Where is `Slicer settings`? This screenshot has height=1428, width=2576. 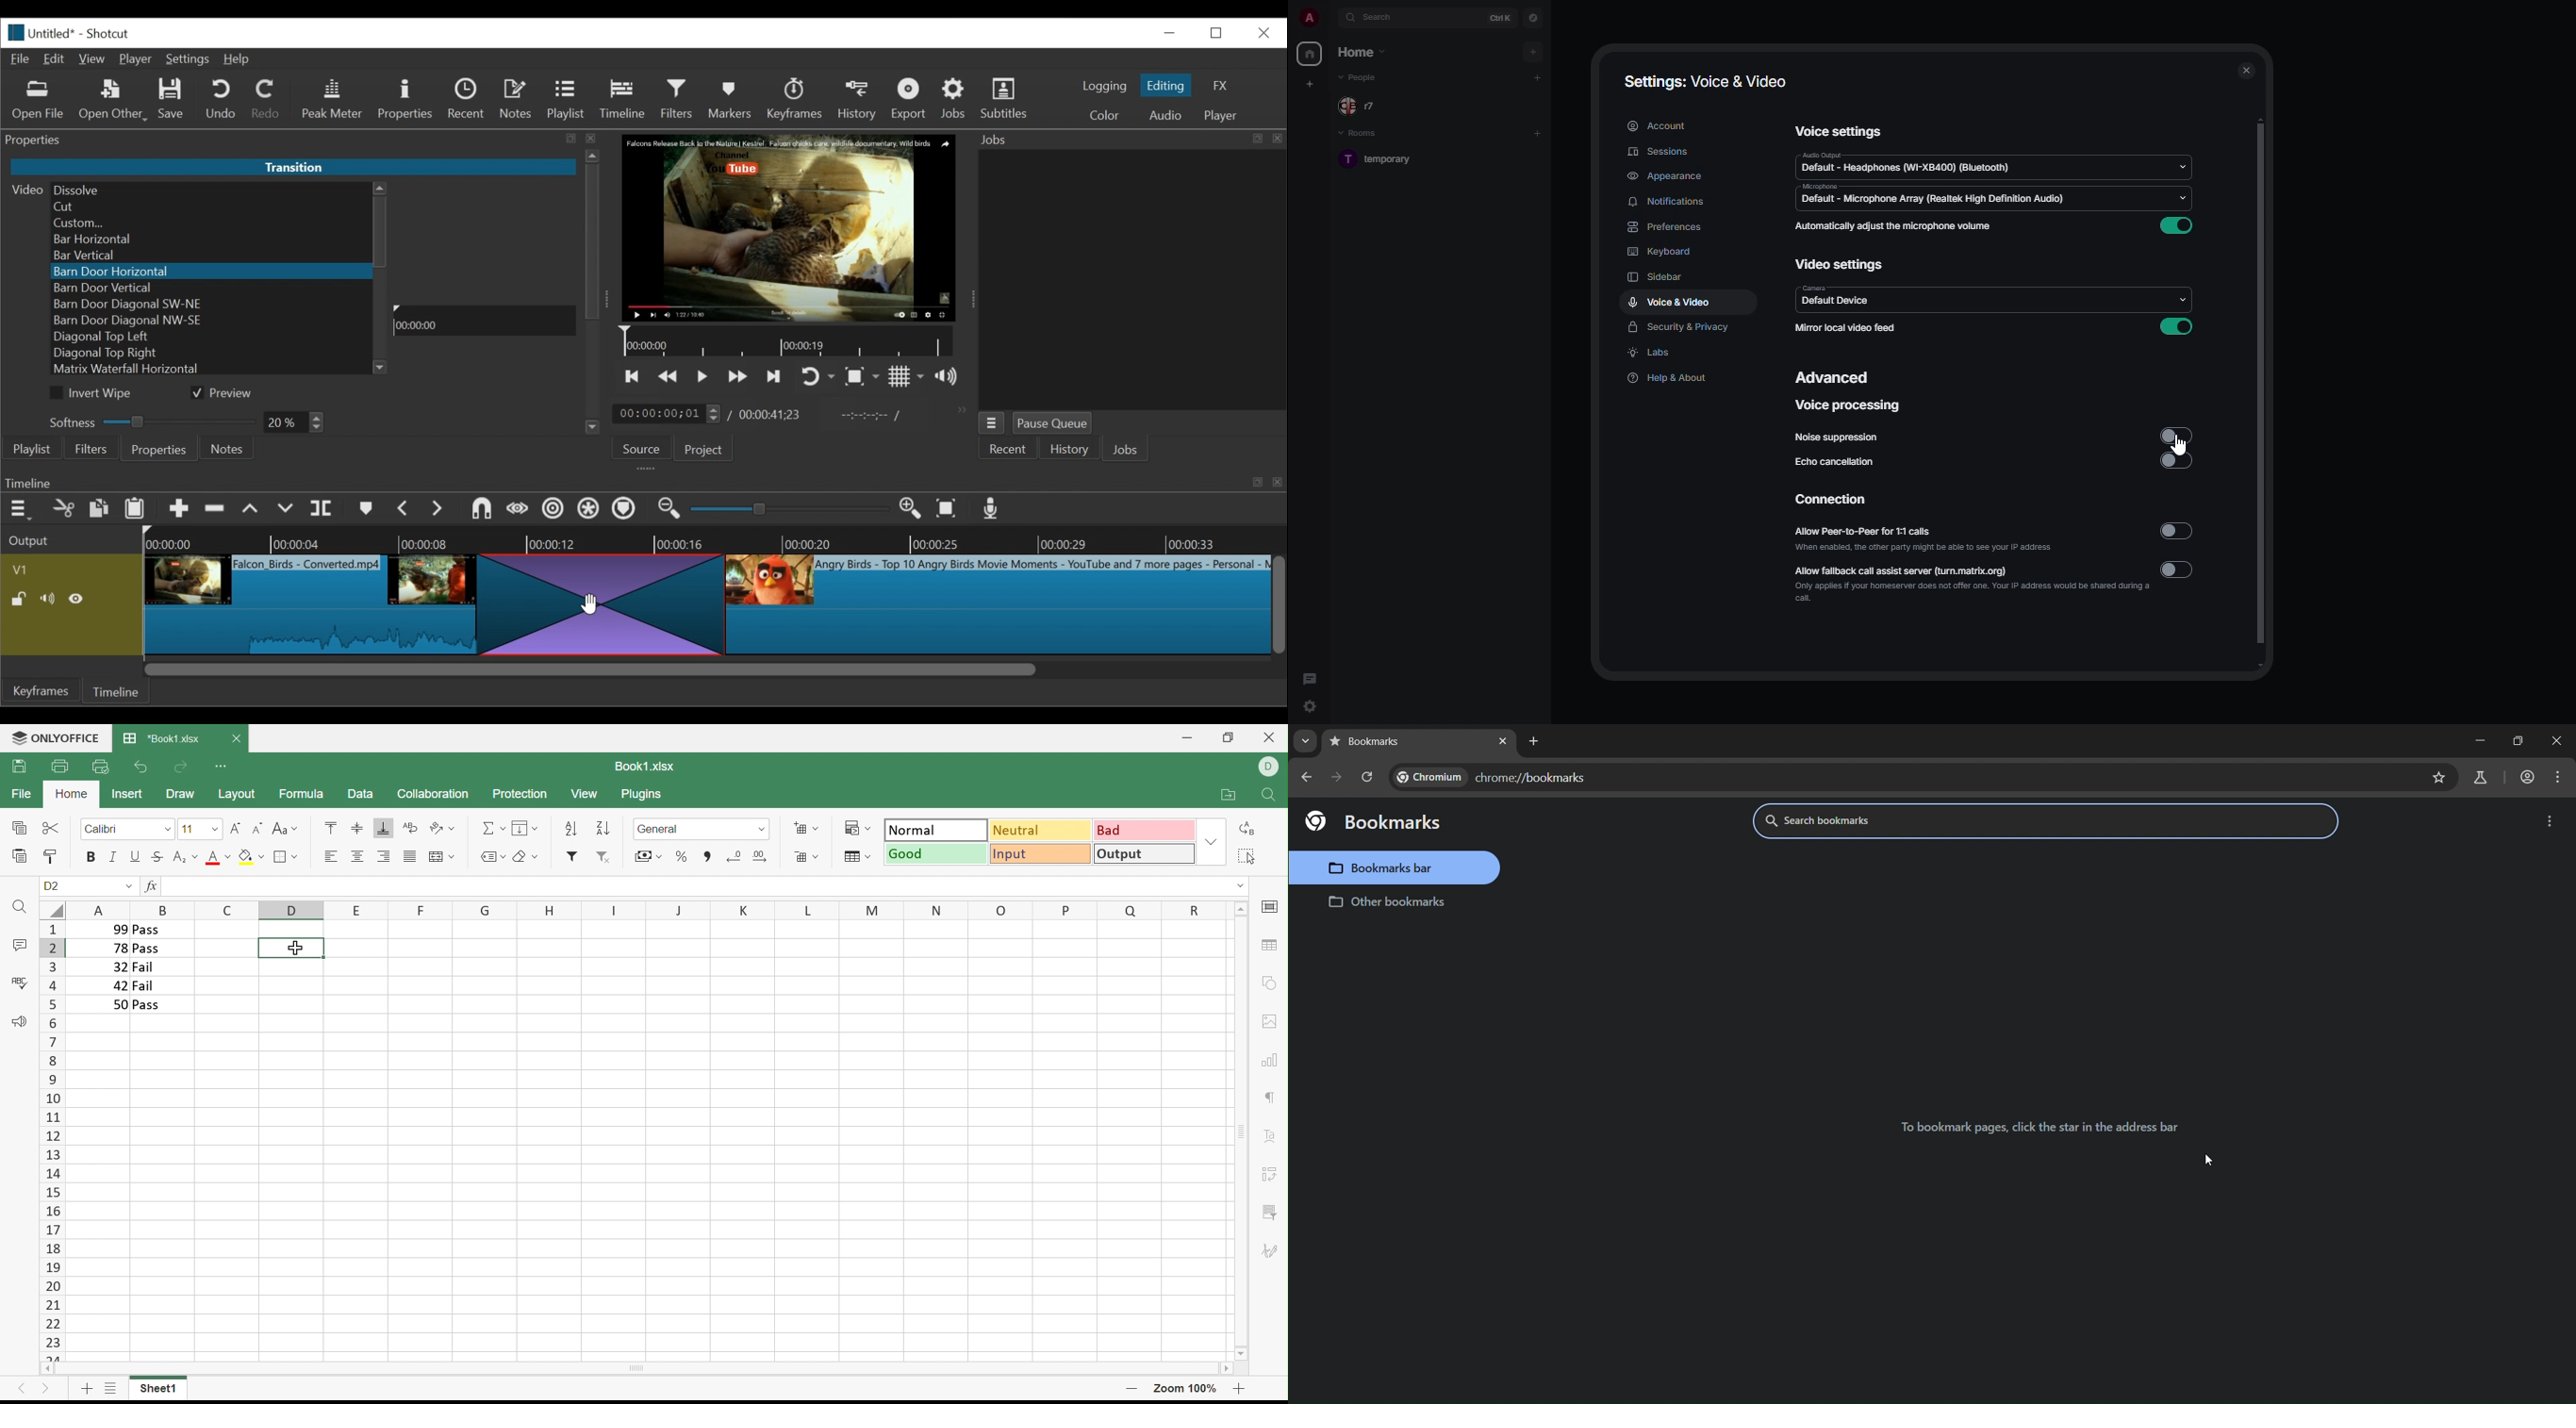 Slicer settings is located at coordinates (1272, 1214).